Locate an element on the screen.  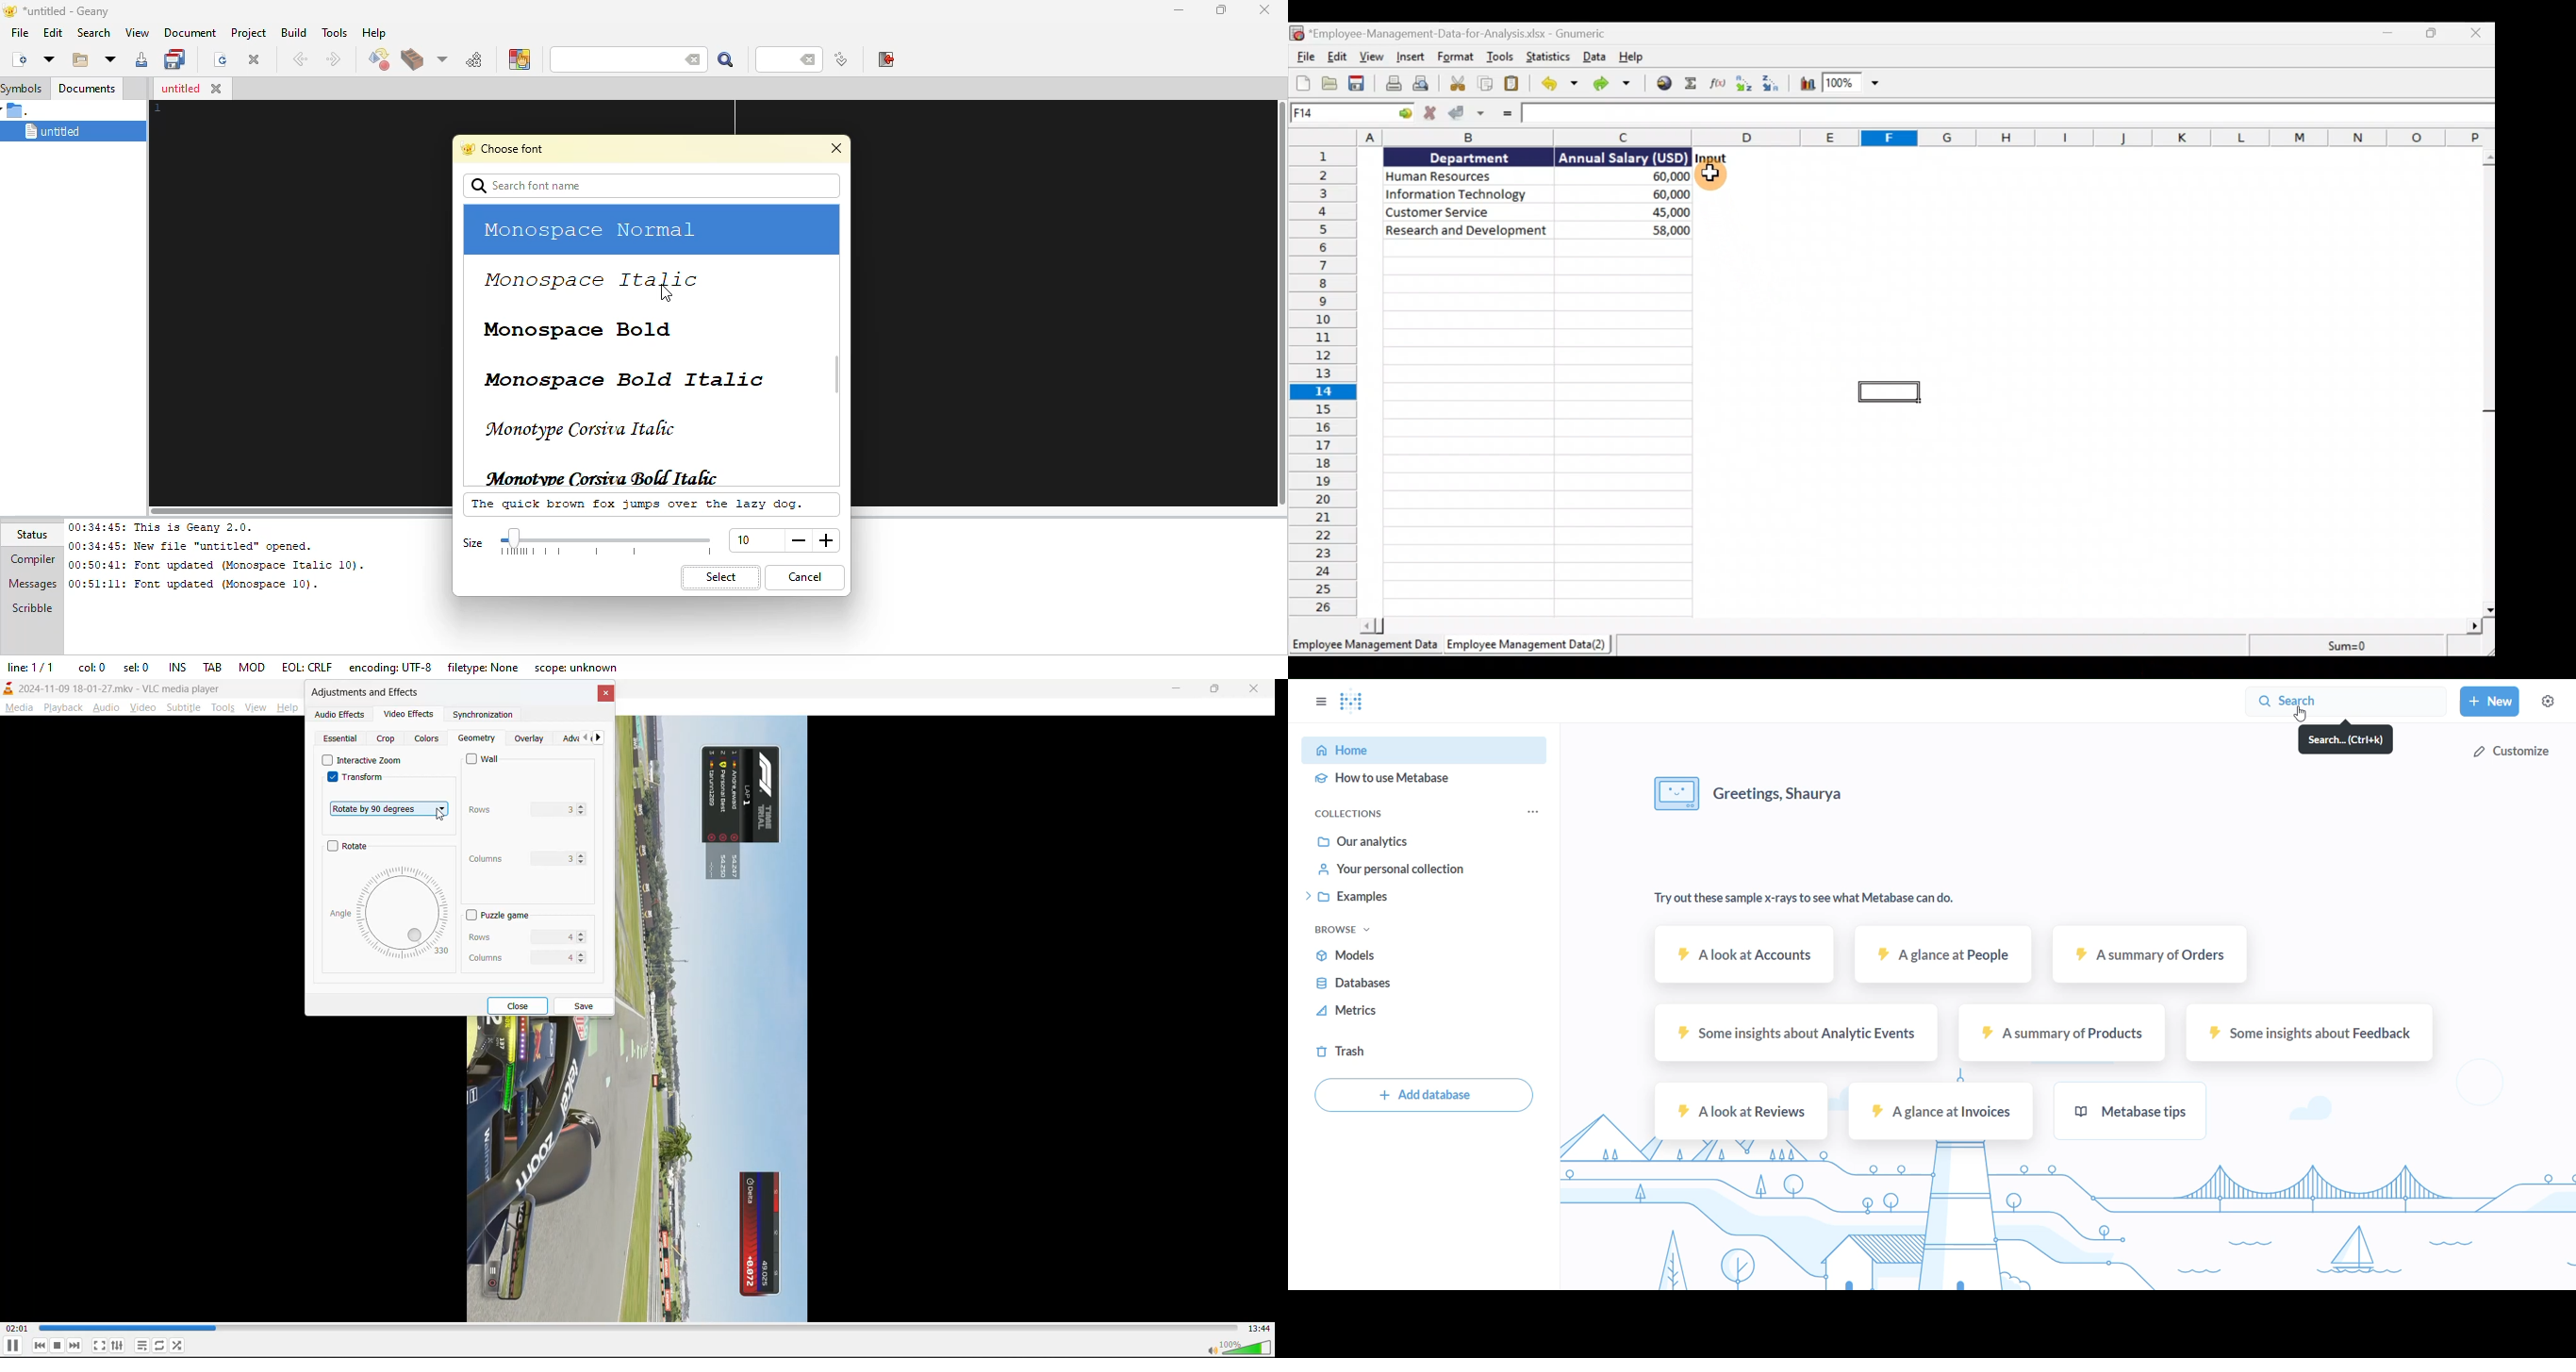
Data is located at coordinates (1596, 57).